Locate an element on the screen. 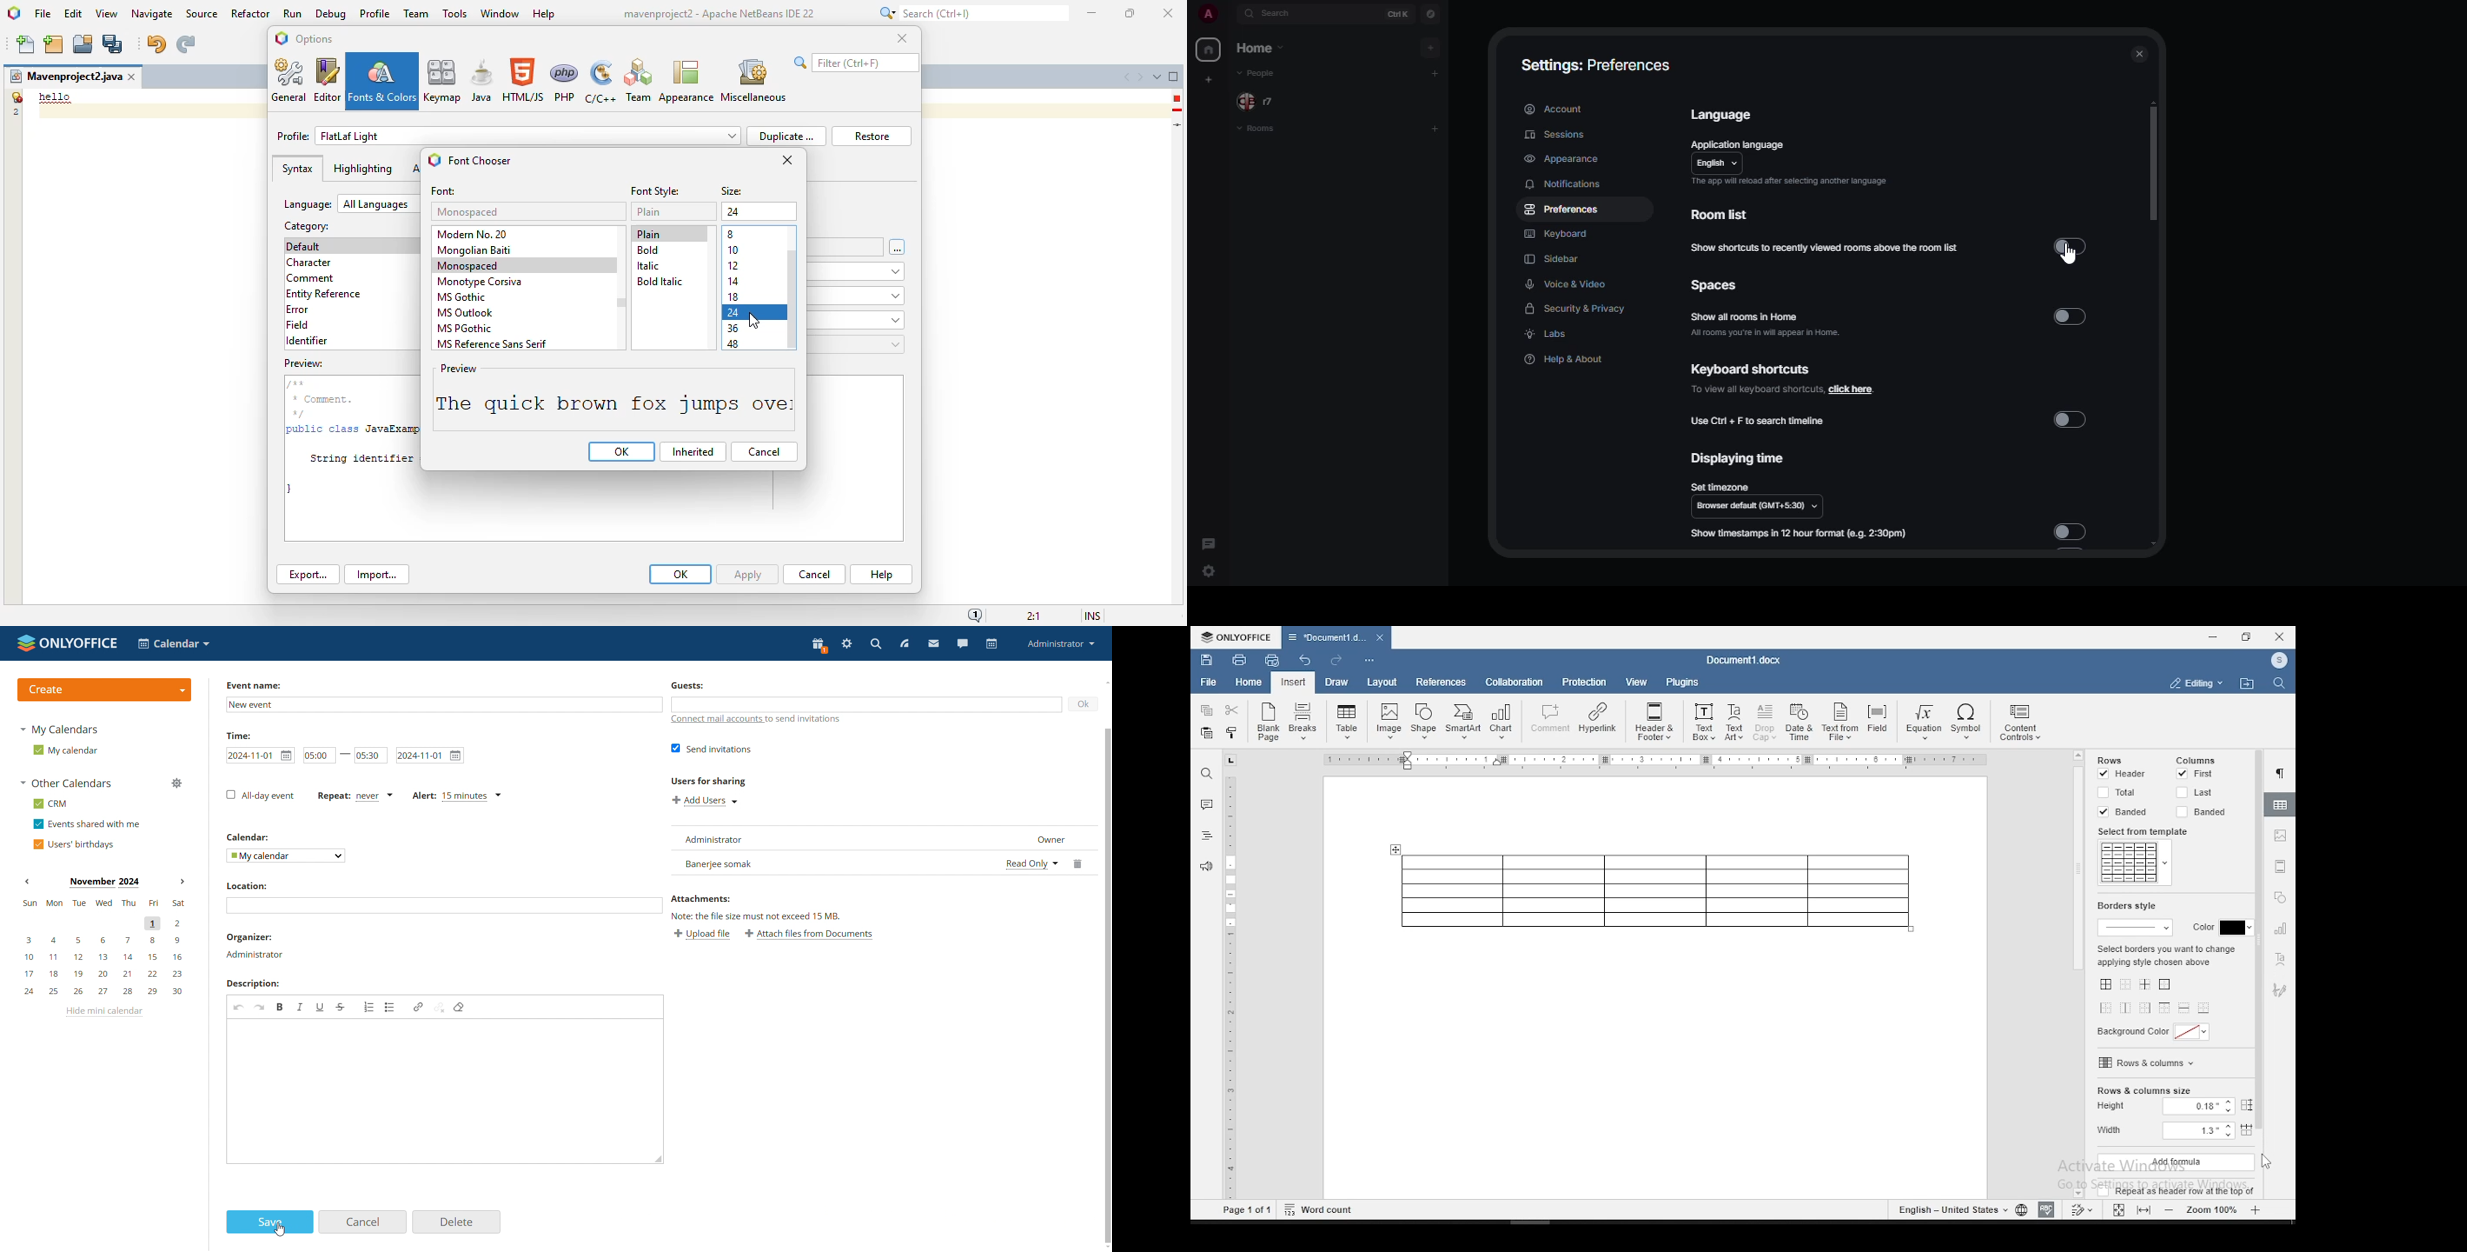 Image resolution: width=2492 pixels, height=1260 pixels. Header & Footer is located at coordinates (1654, 722).